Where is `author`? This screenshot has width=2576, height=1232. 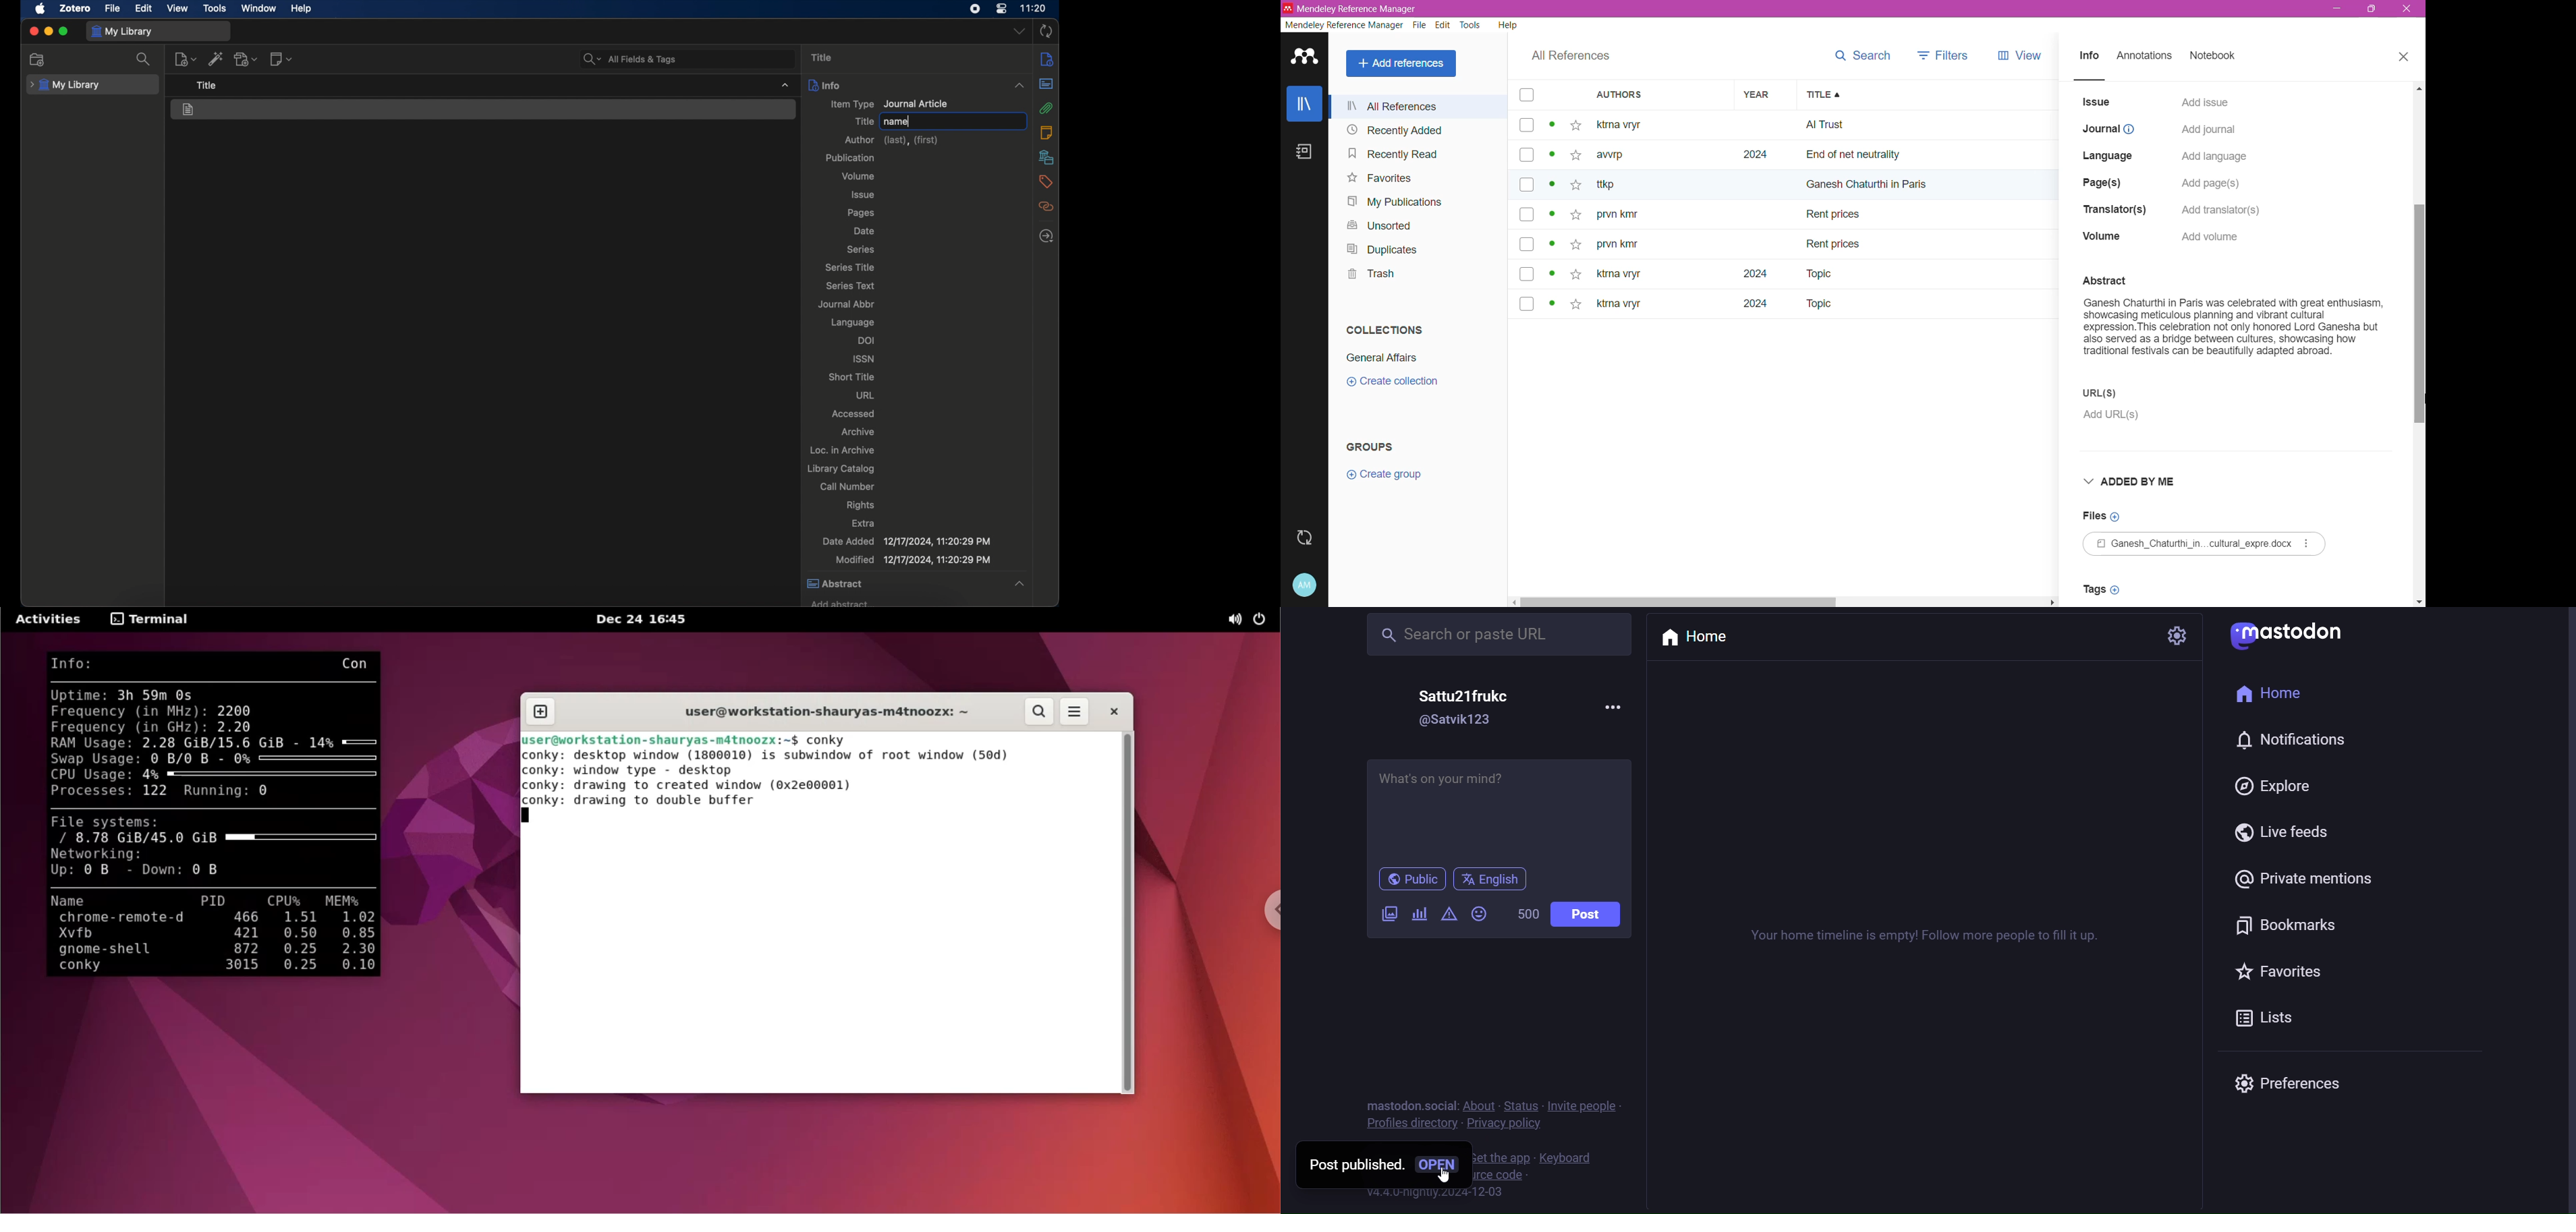
author is located at coordinates (893, 142).